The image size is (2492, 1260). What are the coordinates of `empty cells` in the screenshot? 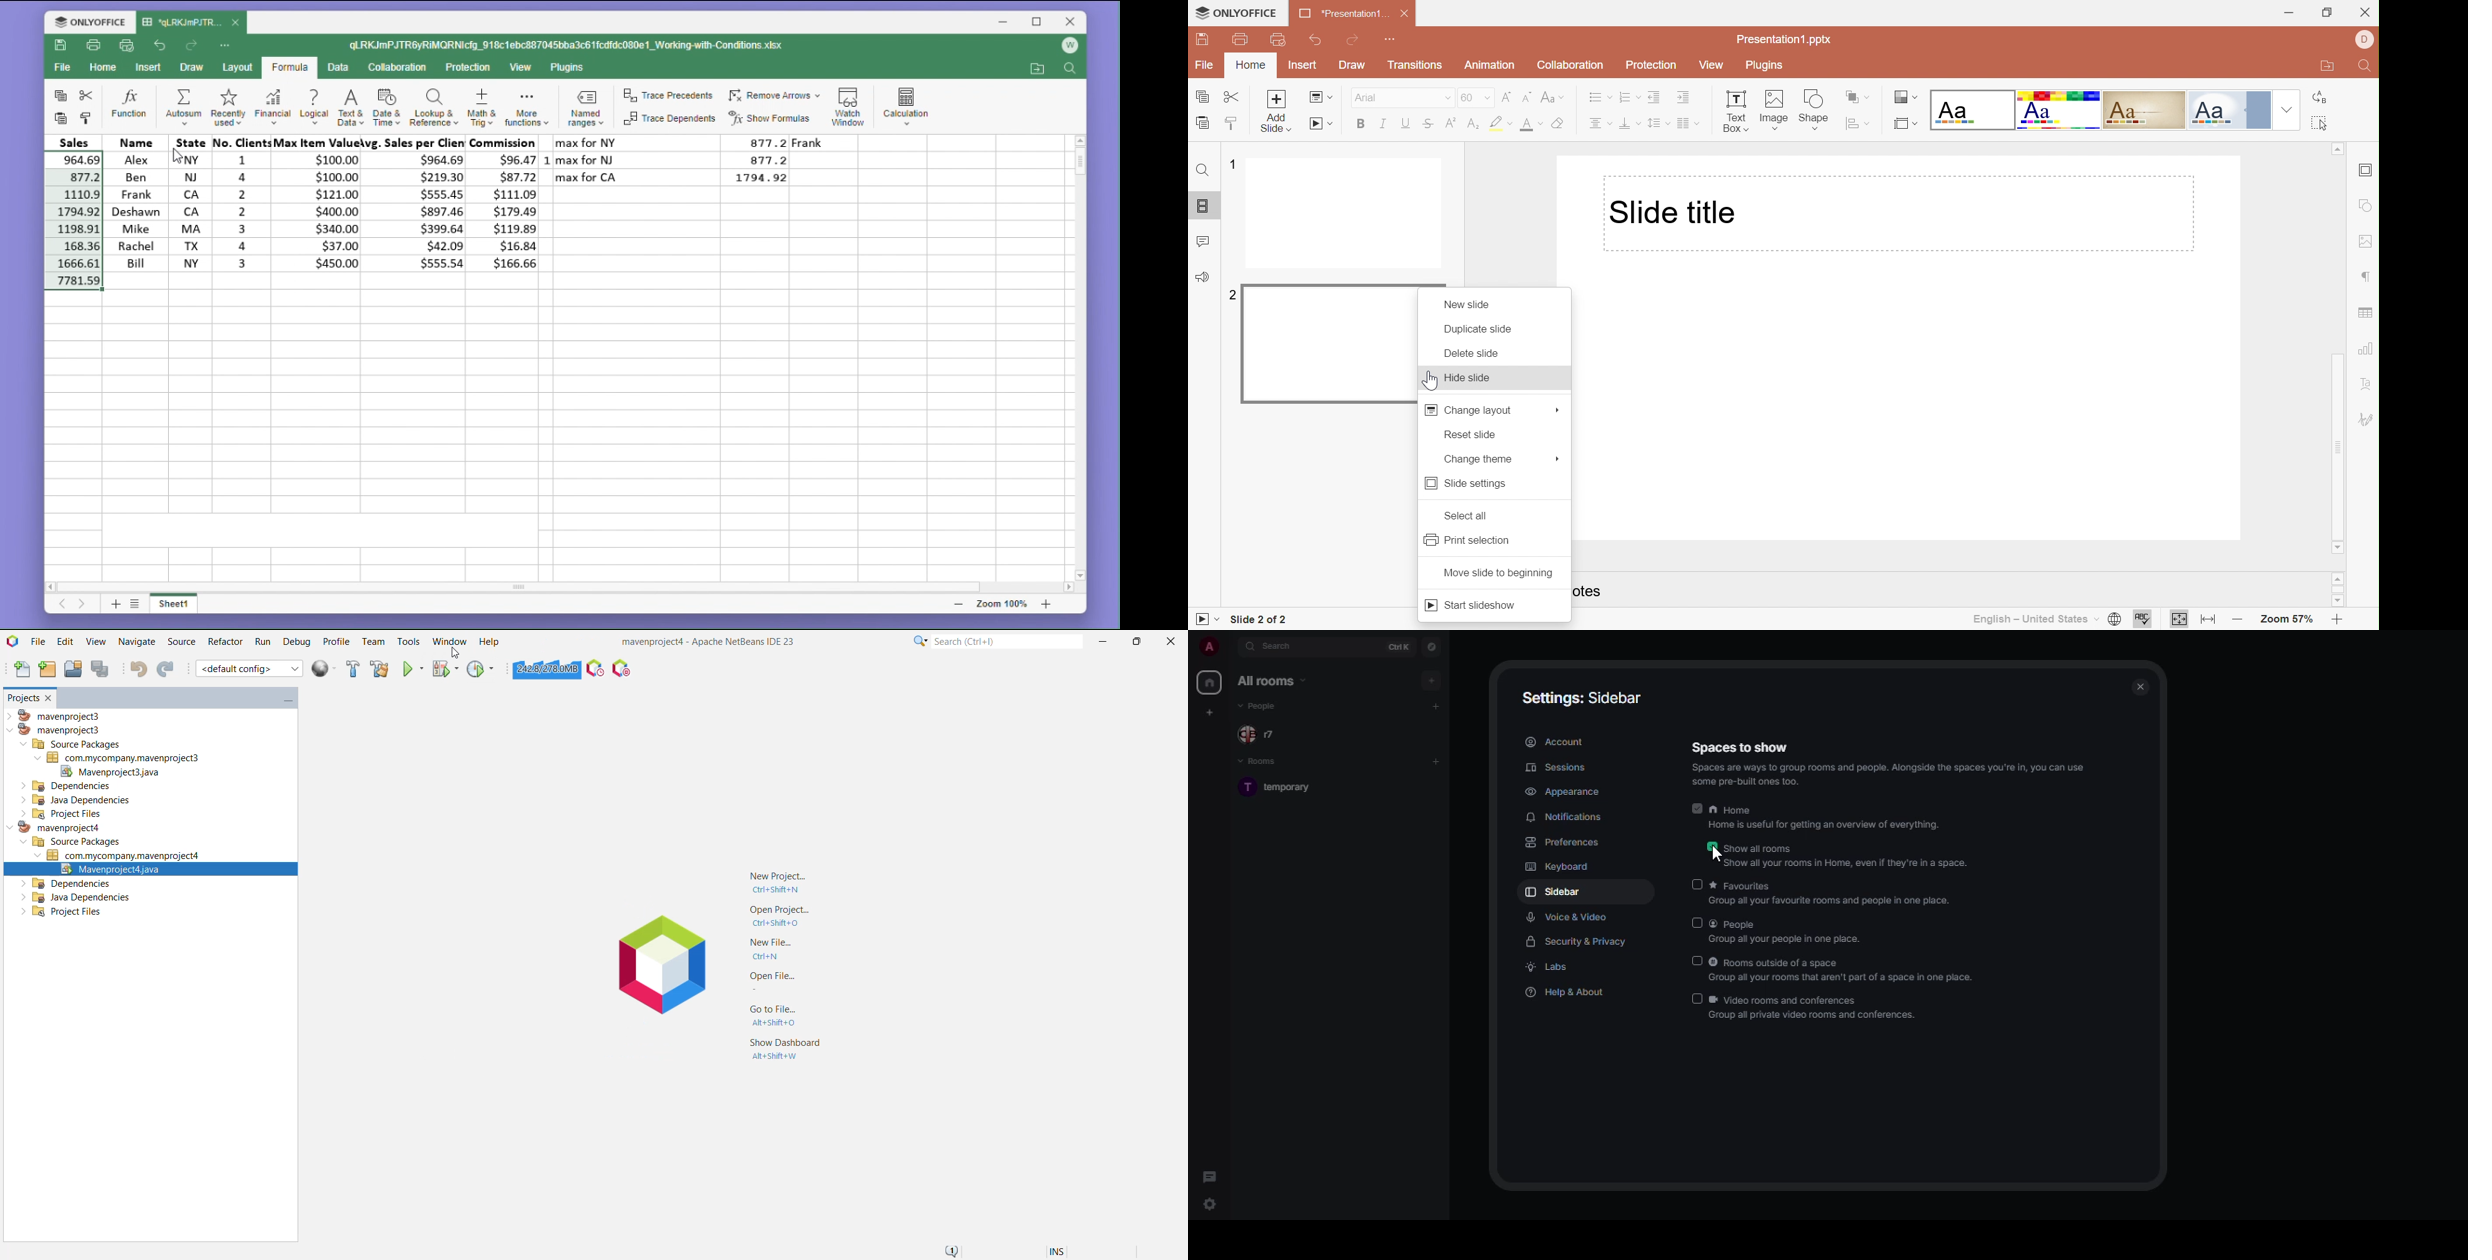 It's located at (557, 424).